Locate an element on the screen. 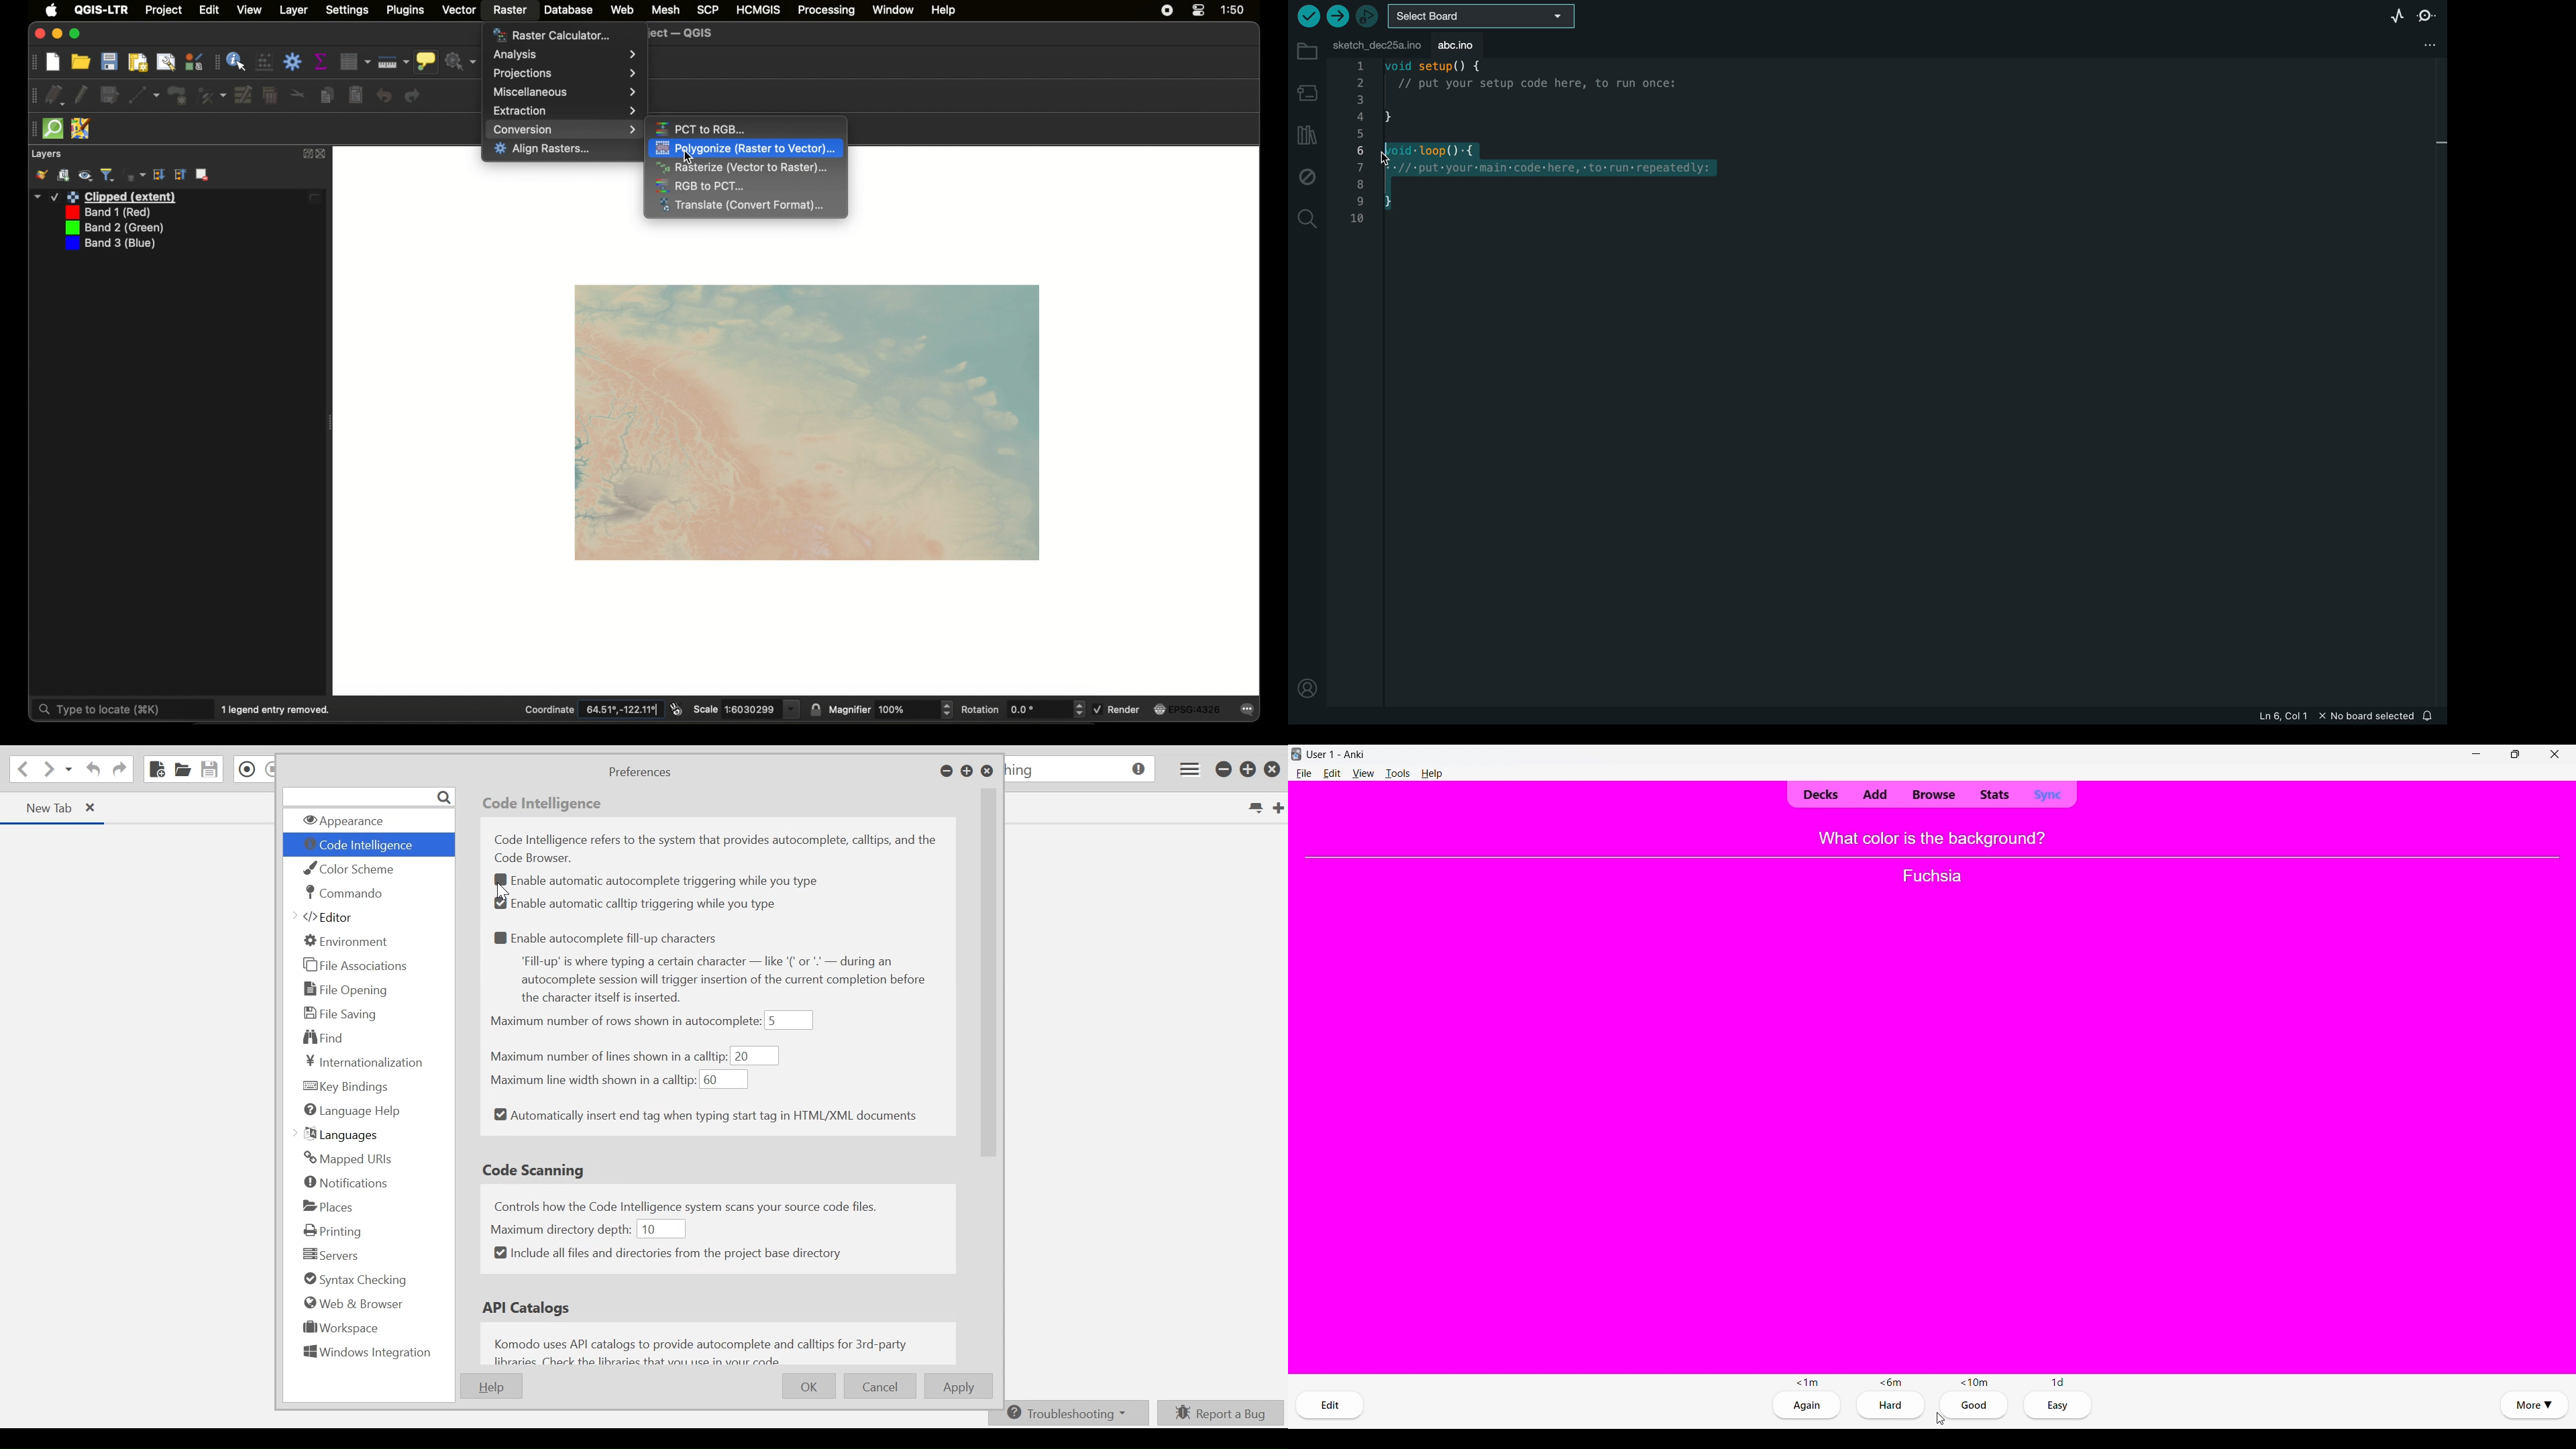  miscellaneous is located at coordinates (566, 92).